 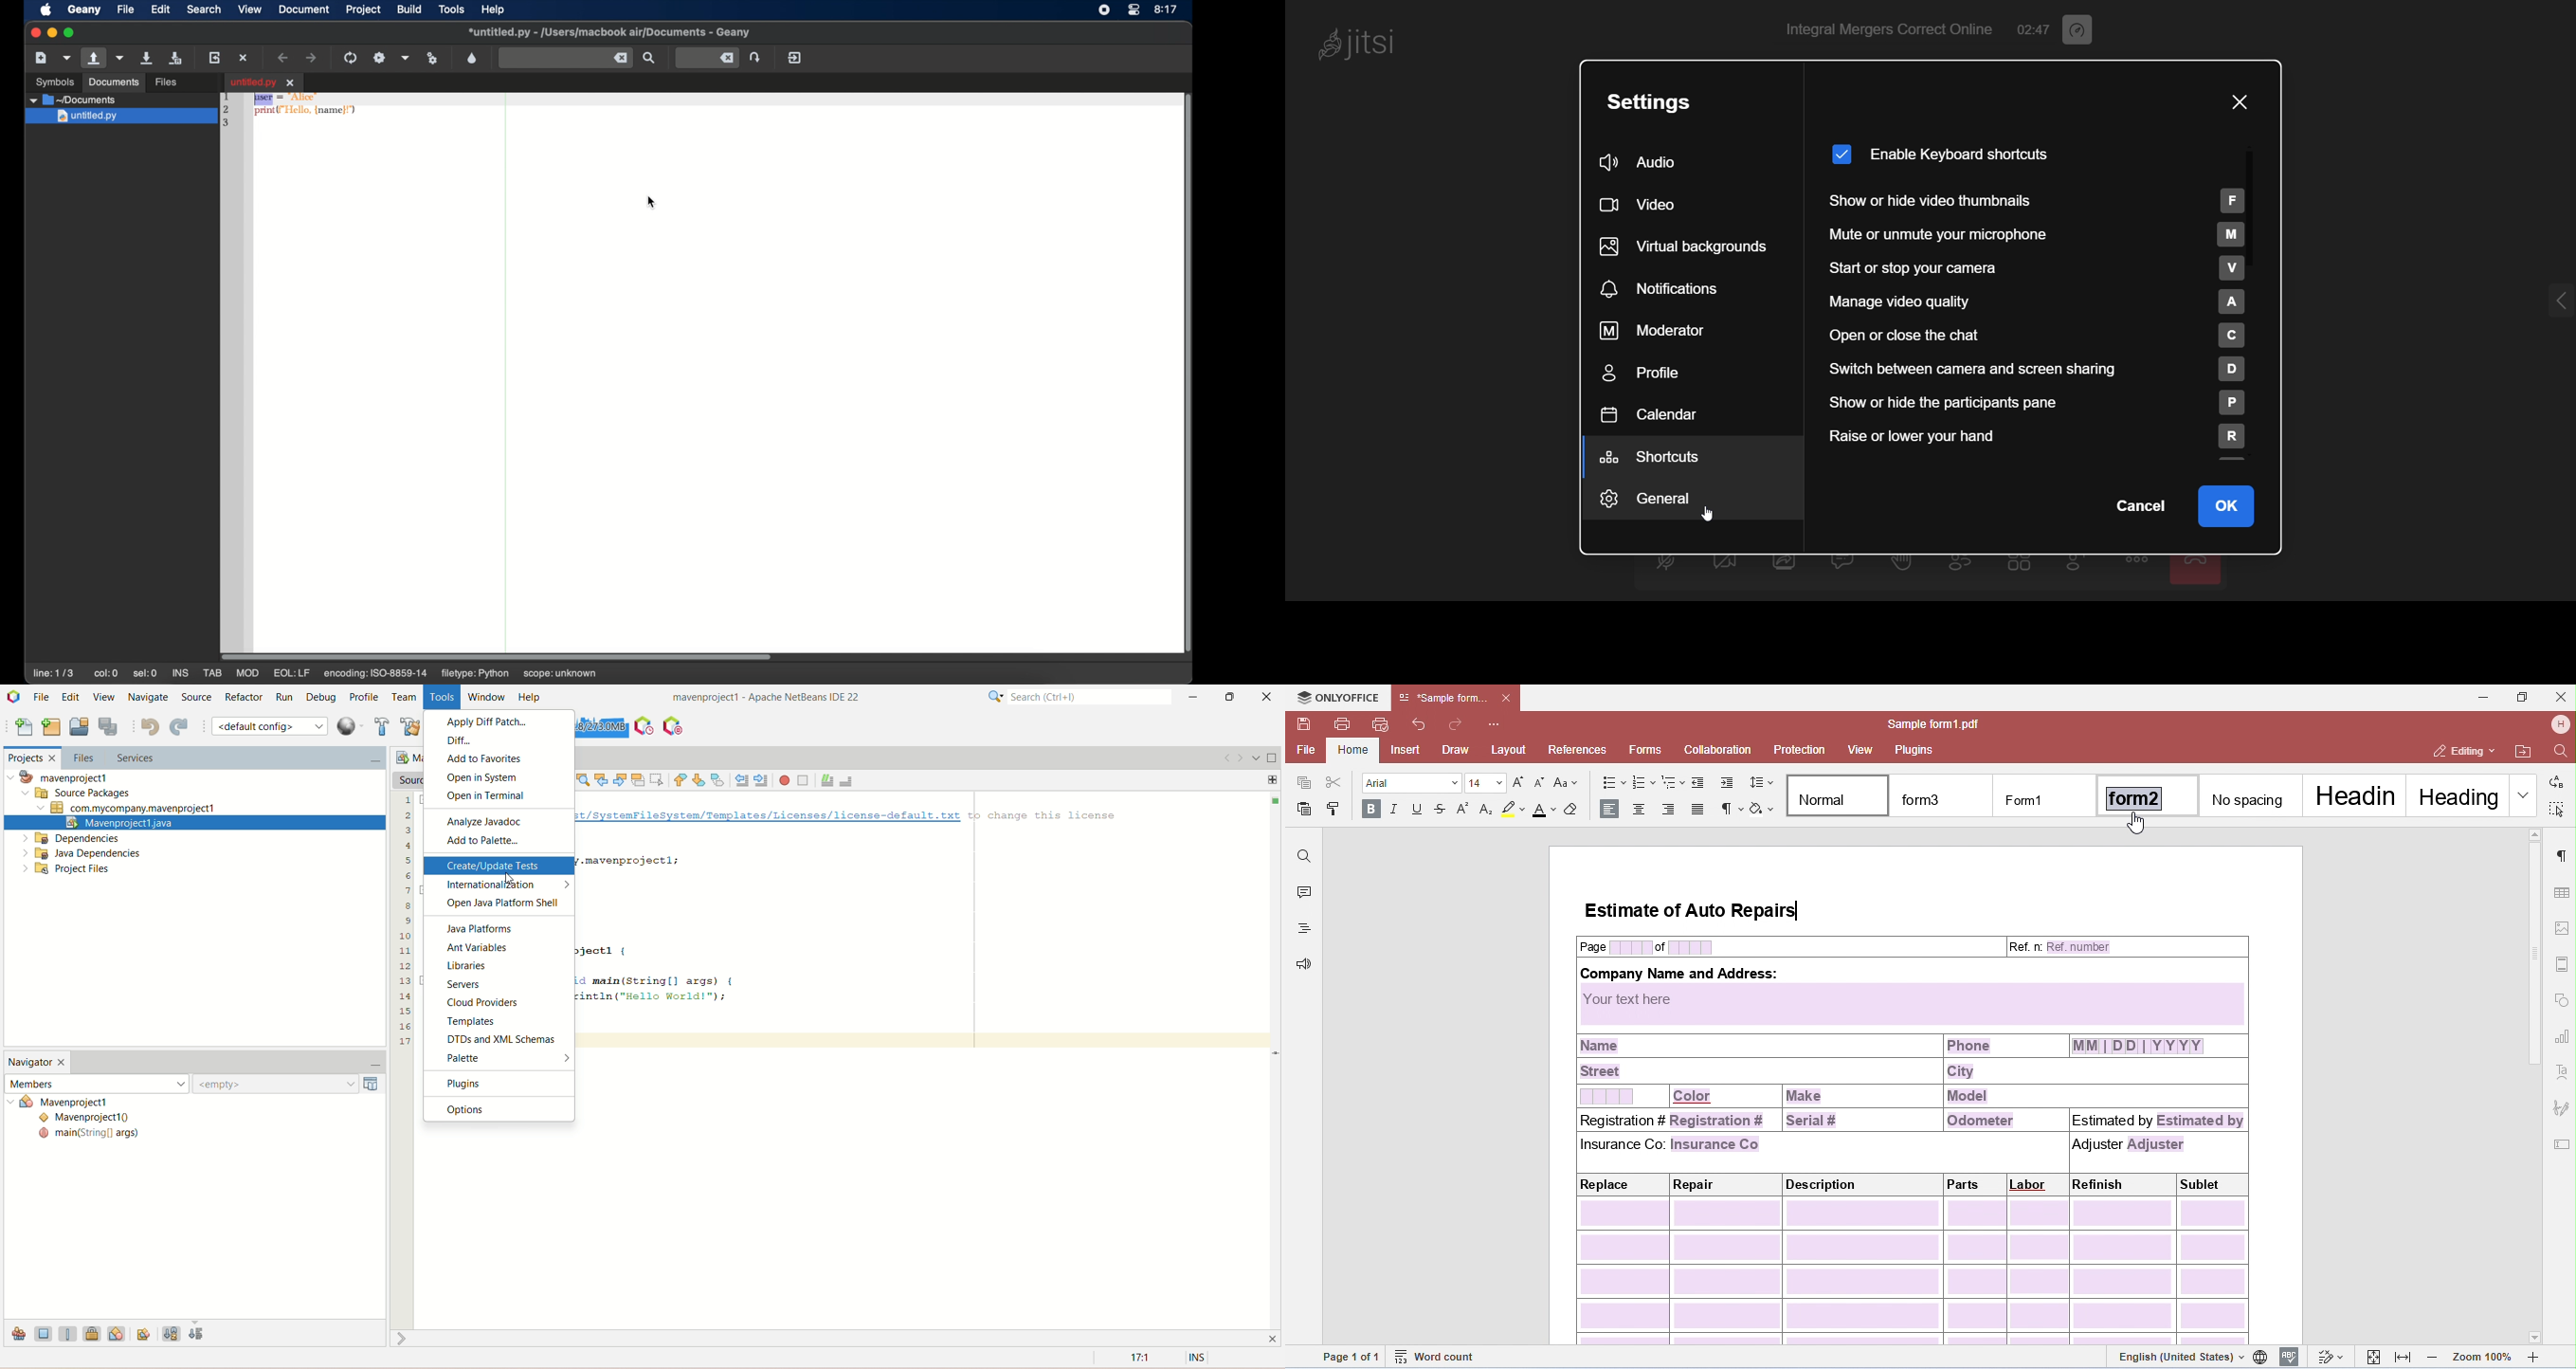 I want to click on end meeting, so click(x=2195, y=566).